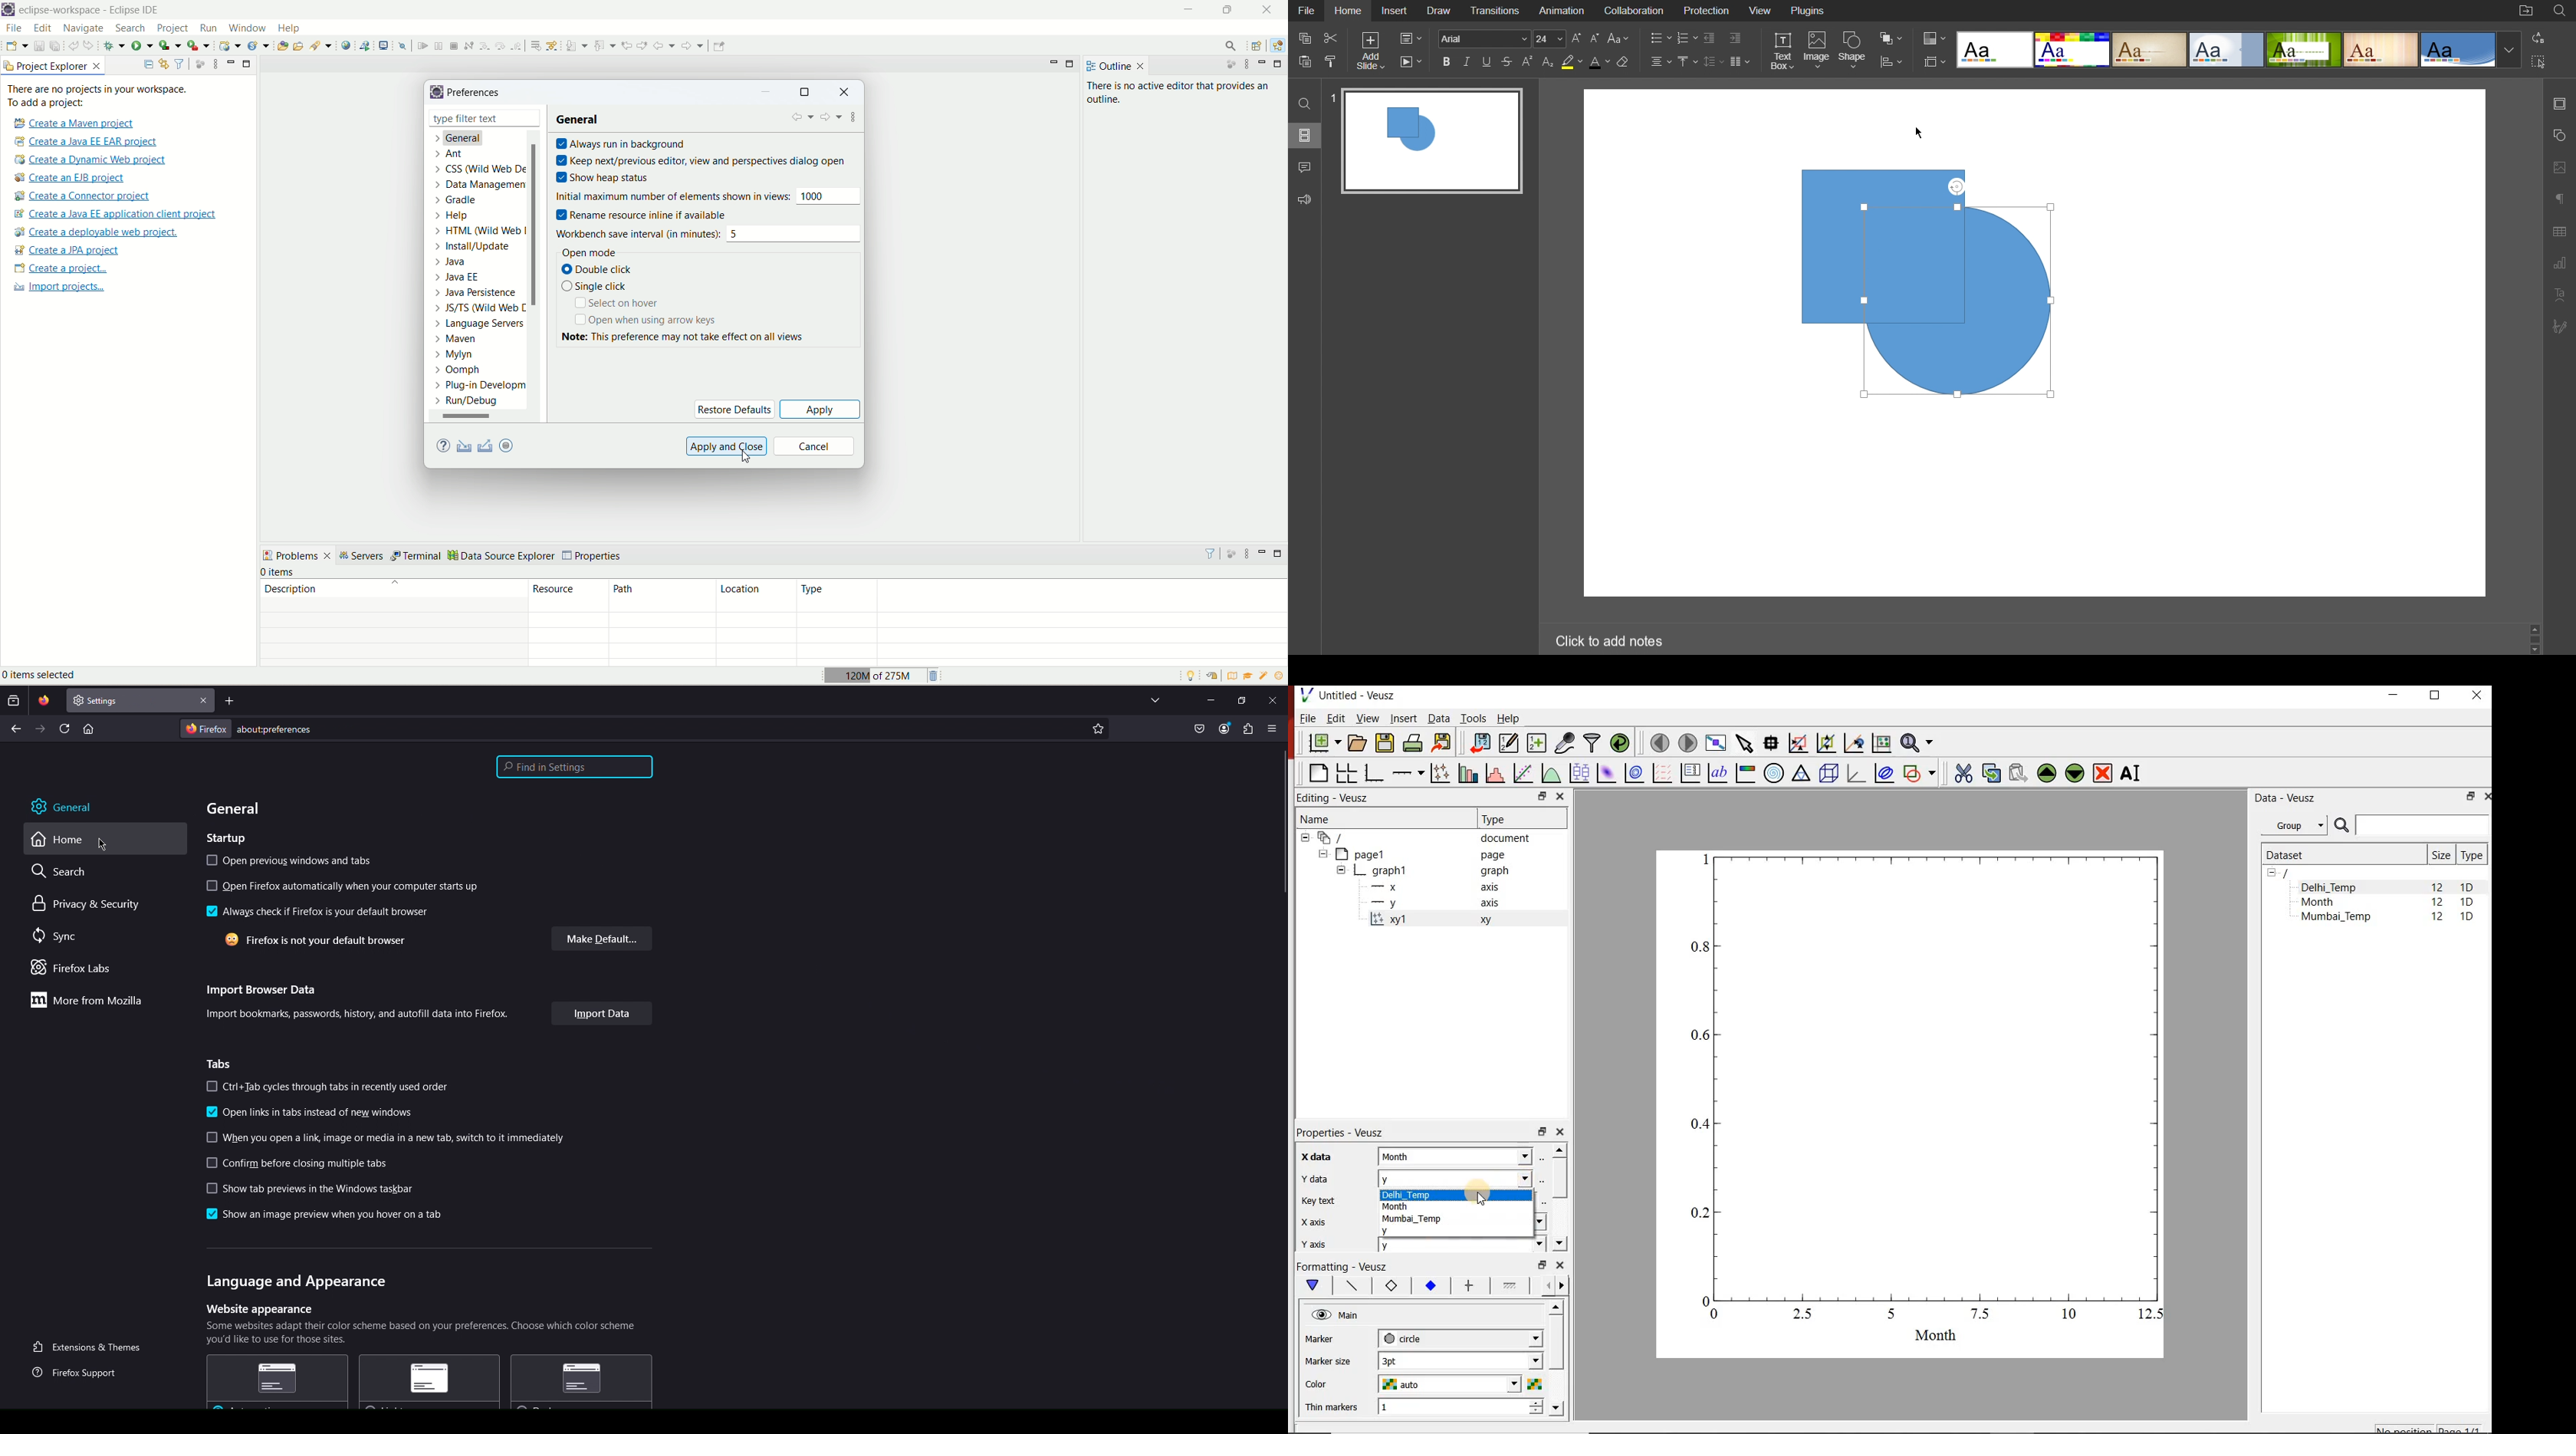  I want to click on Cursor at Home, so click(104, 845).